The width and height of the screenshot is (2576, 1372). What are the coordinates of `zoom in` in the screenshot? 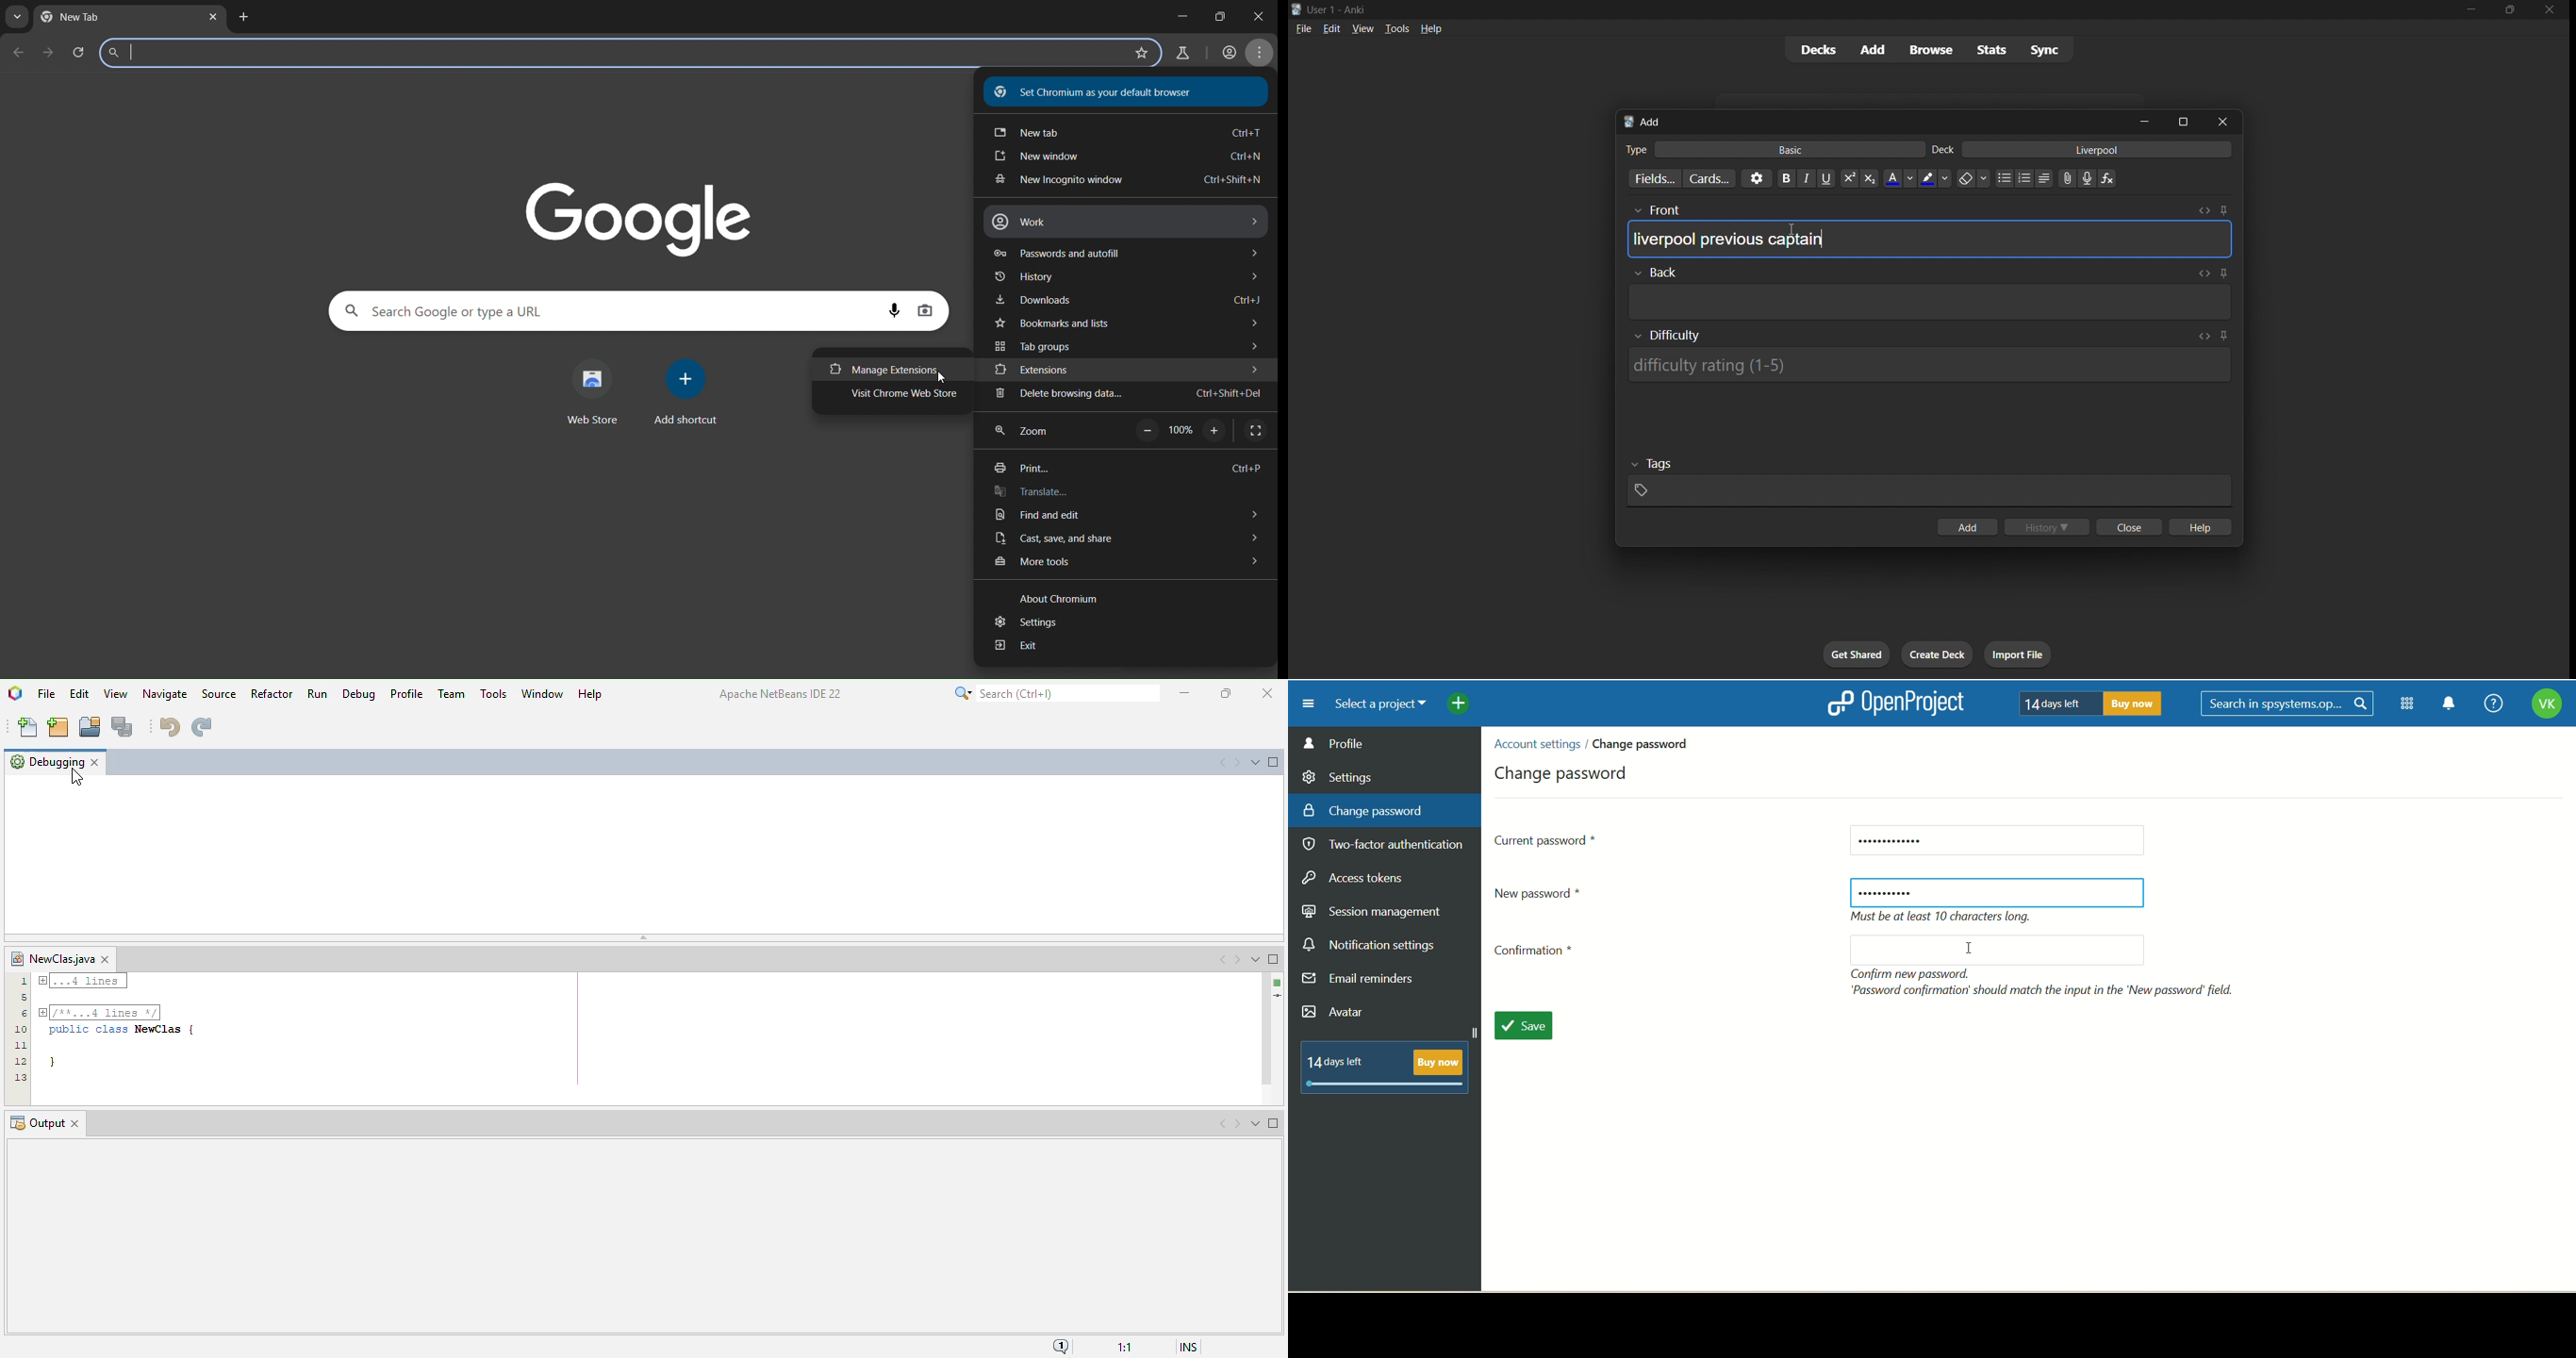 It's located at (1215, 430).